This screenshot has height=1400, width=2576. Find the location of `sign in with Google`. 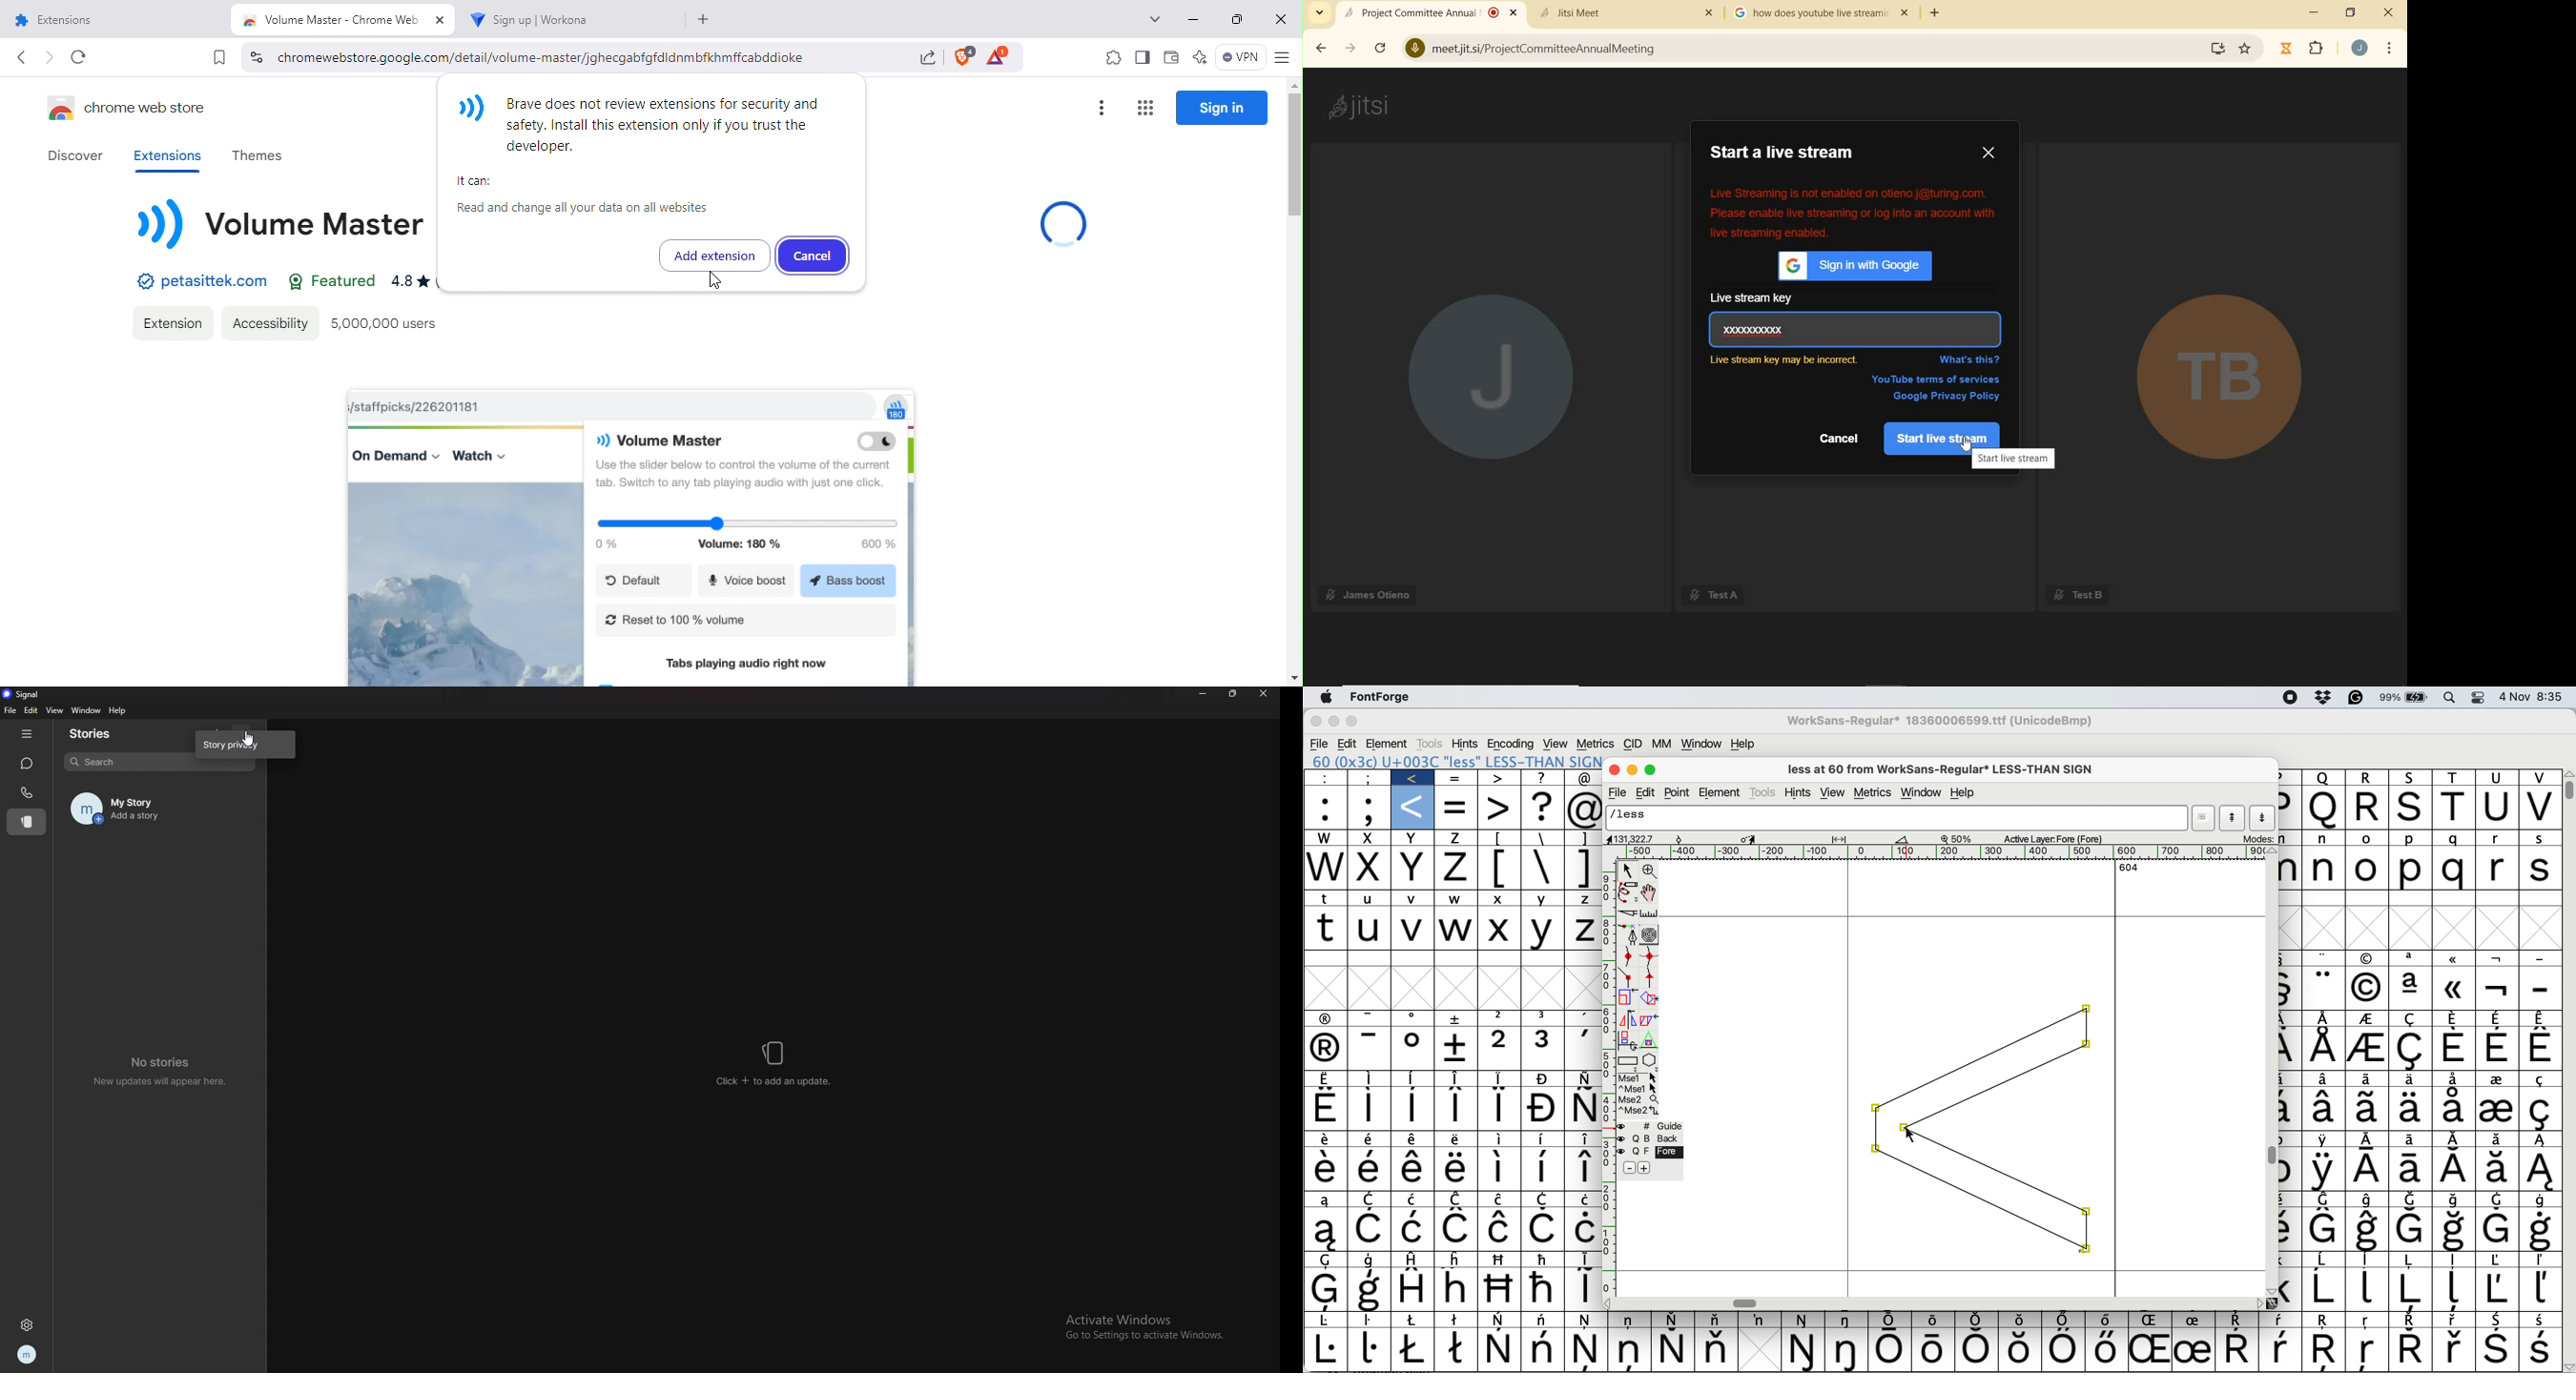

sign in with Google is located at coordinates (1863, 264).